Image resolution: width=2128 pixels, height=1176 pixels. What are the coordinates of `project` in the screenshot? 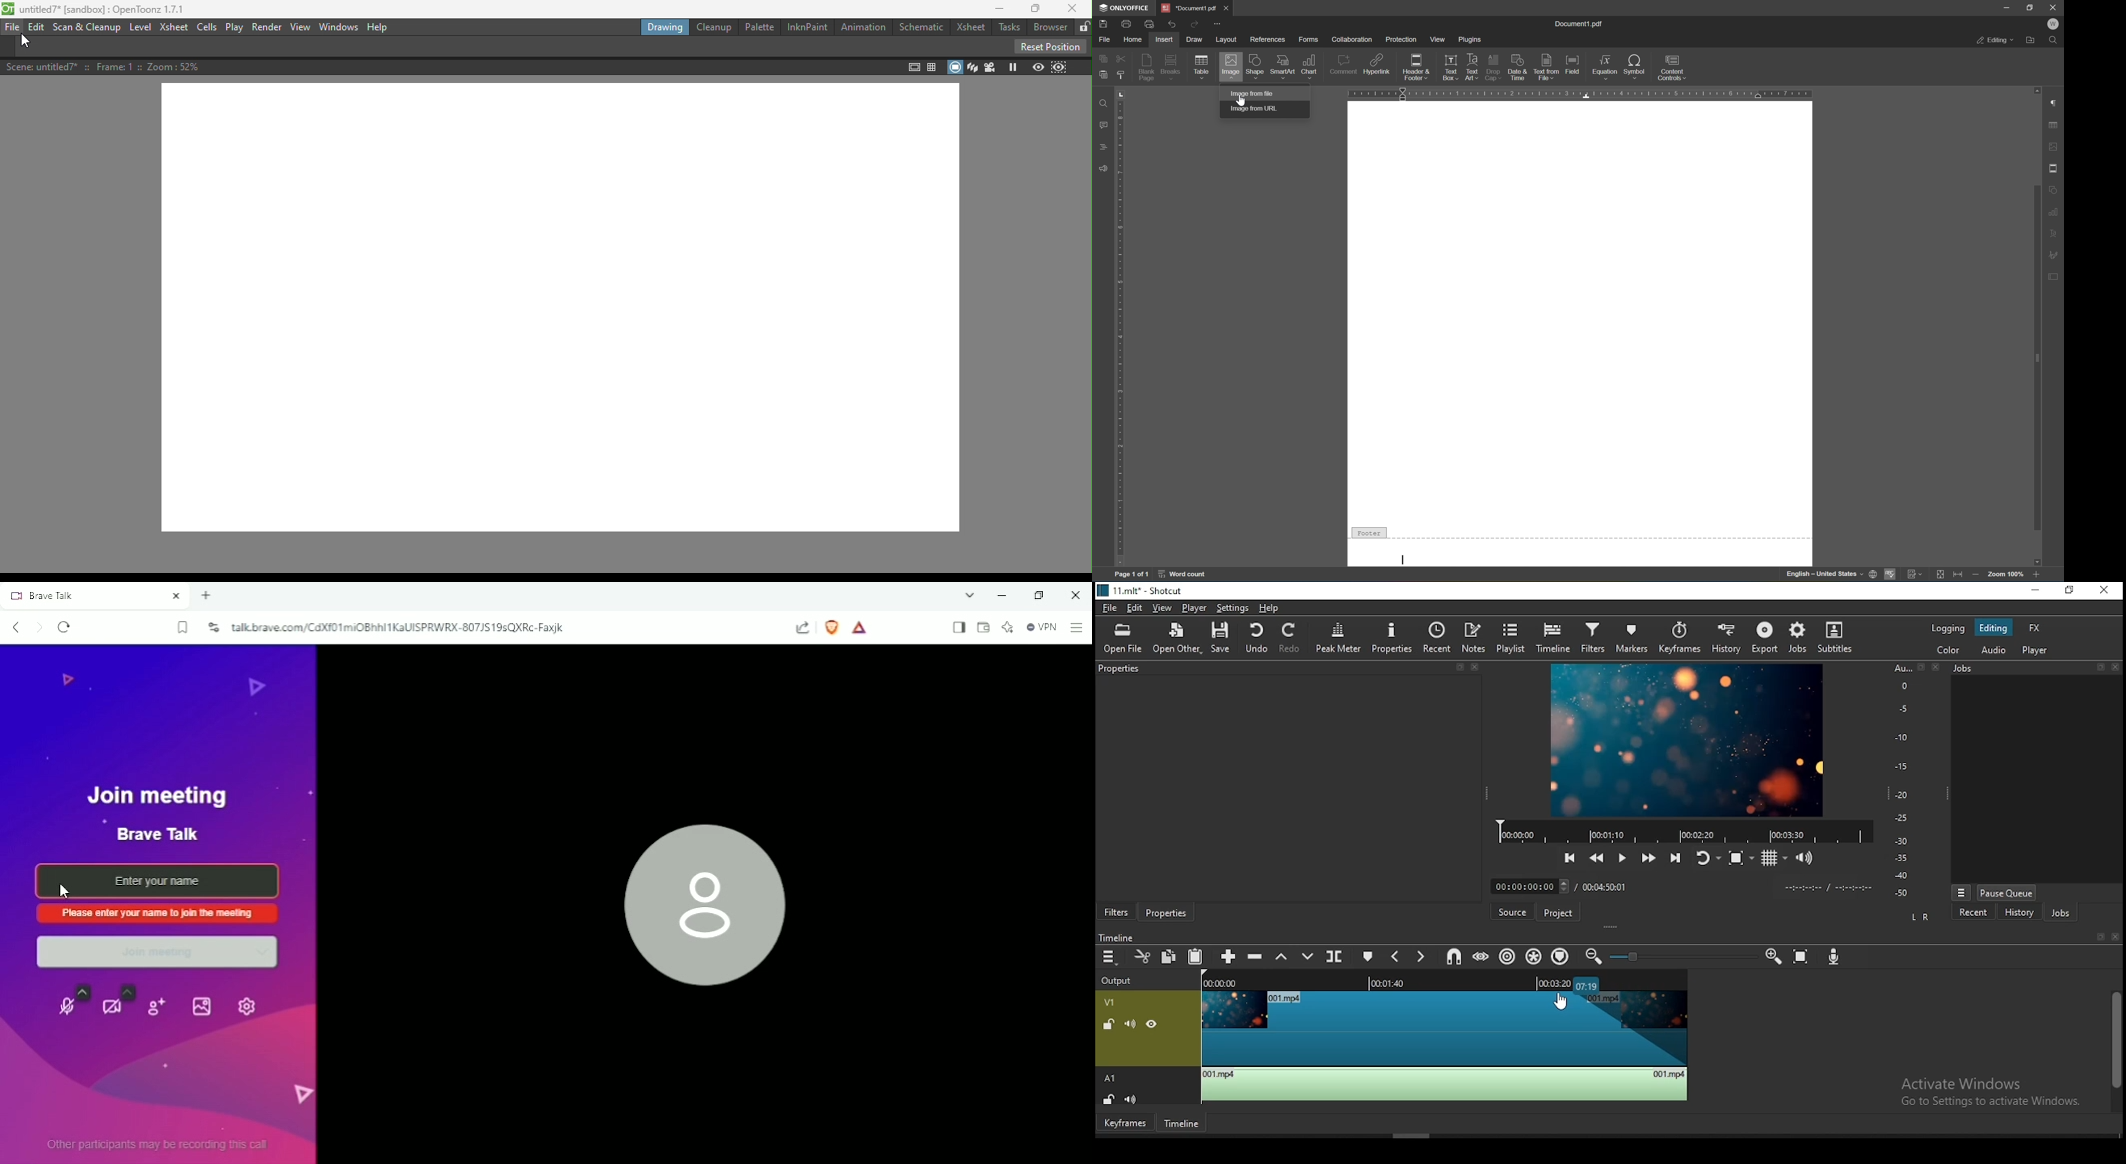 It's located at (1558, 913).